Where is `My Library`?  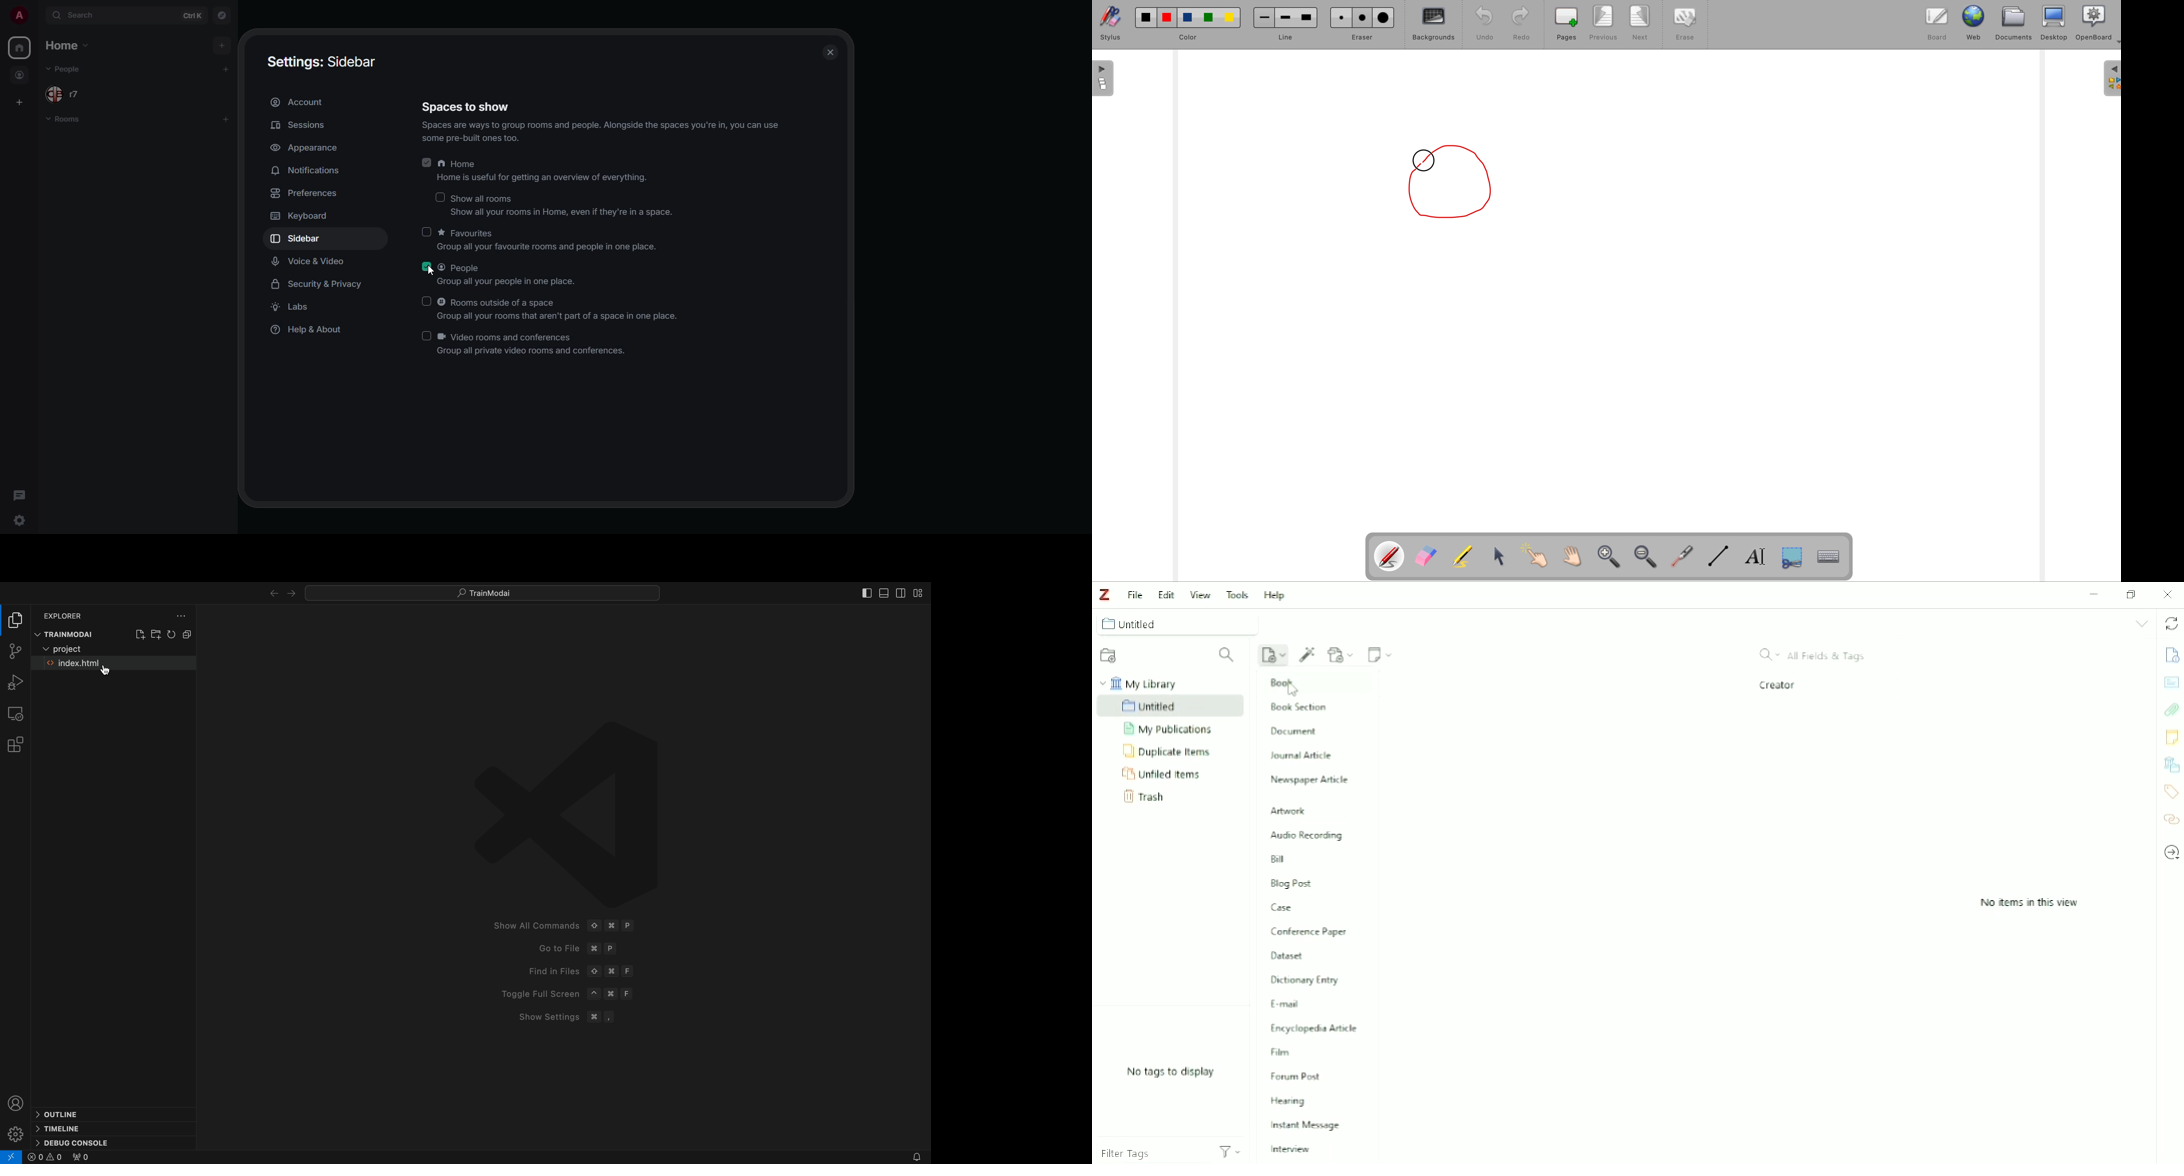
My Library is located at coordinates (1143, 683).